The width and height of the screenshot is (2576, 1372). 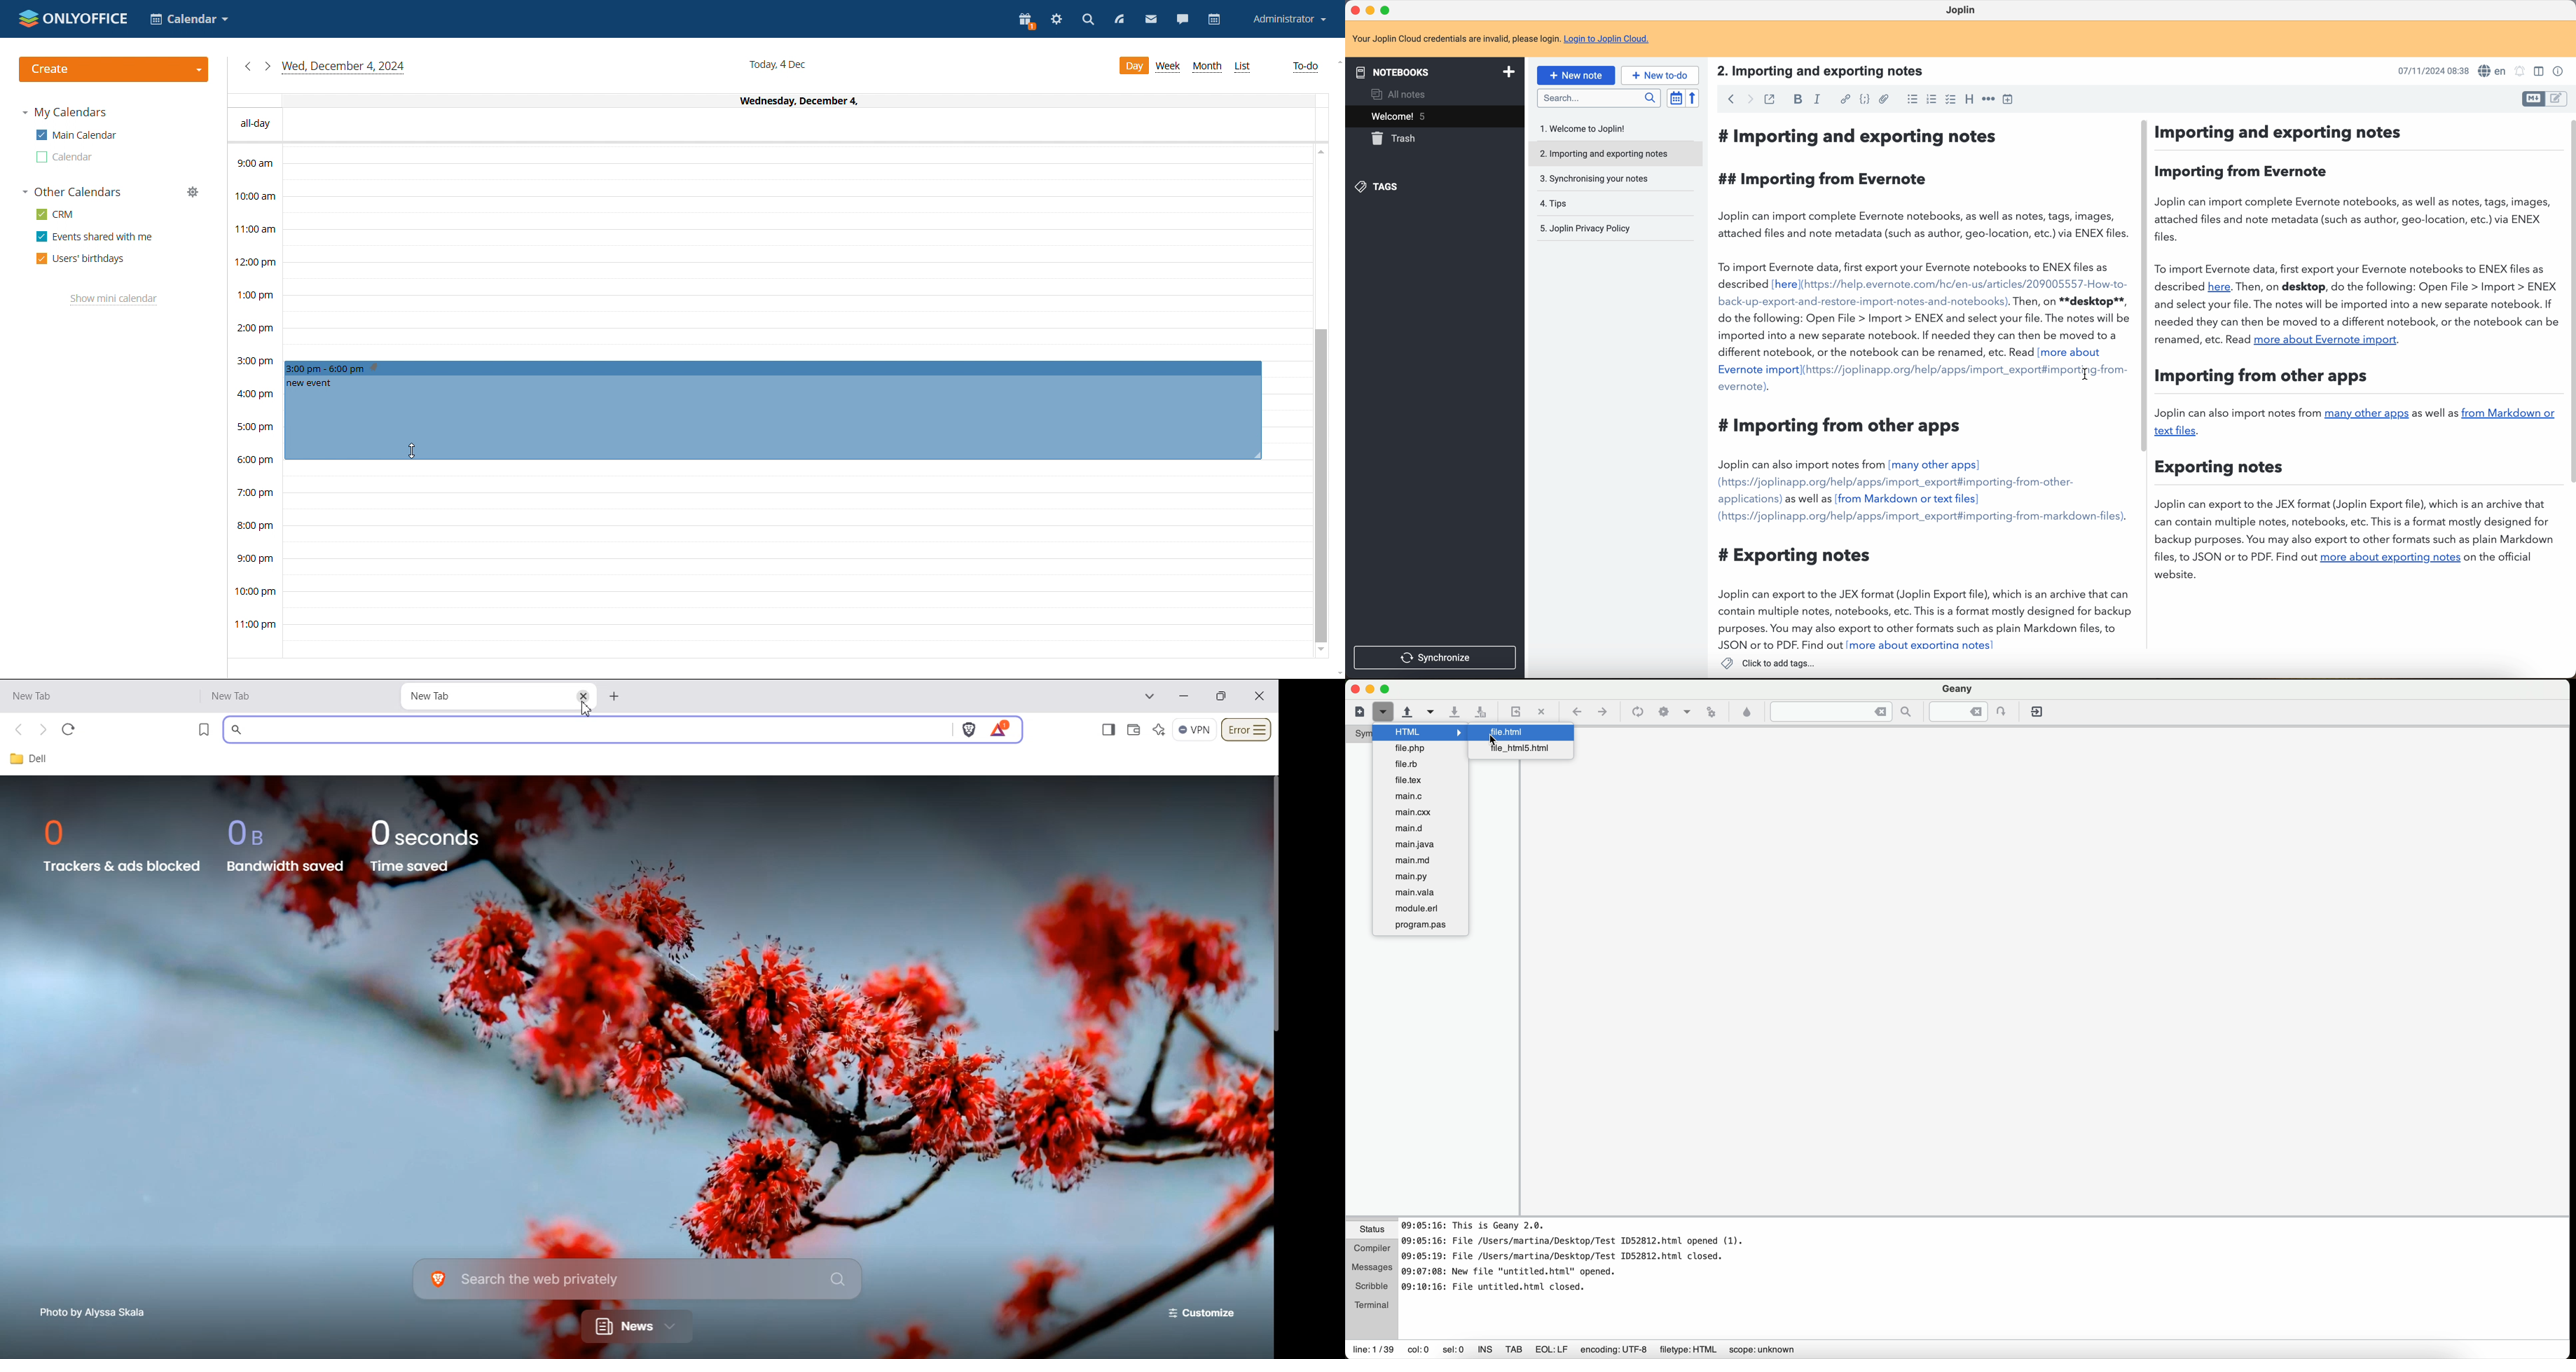 I want to click on OB, so click(x=254, y=833).